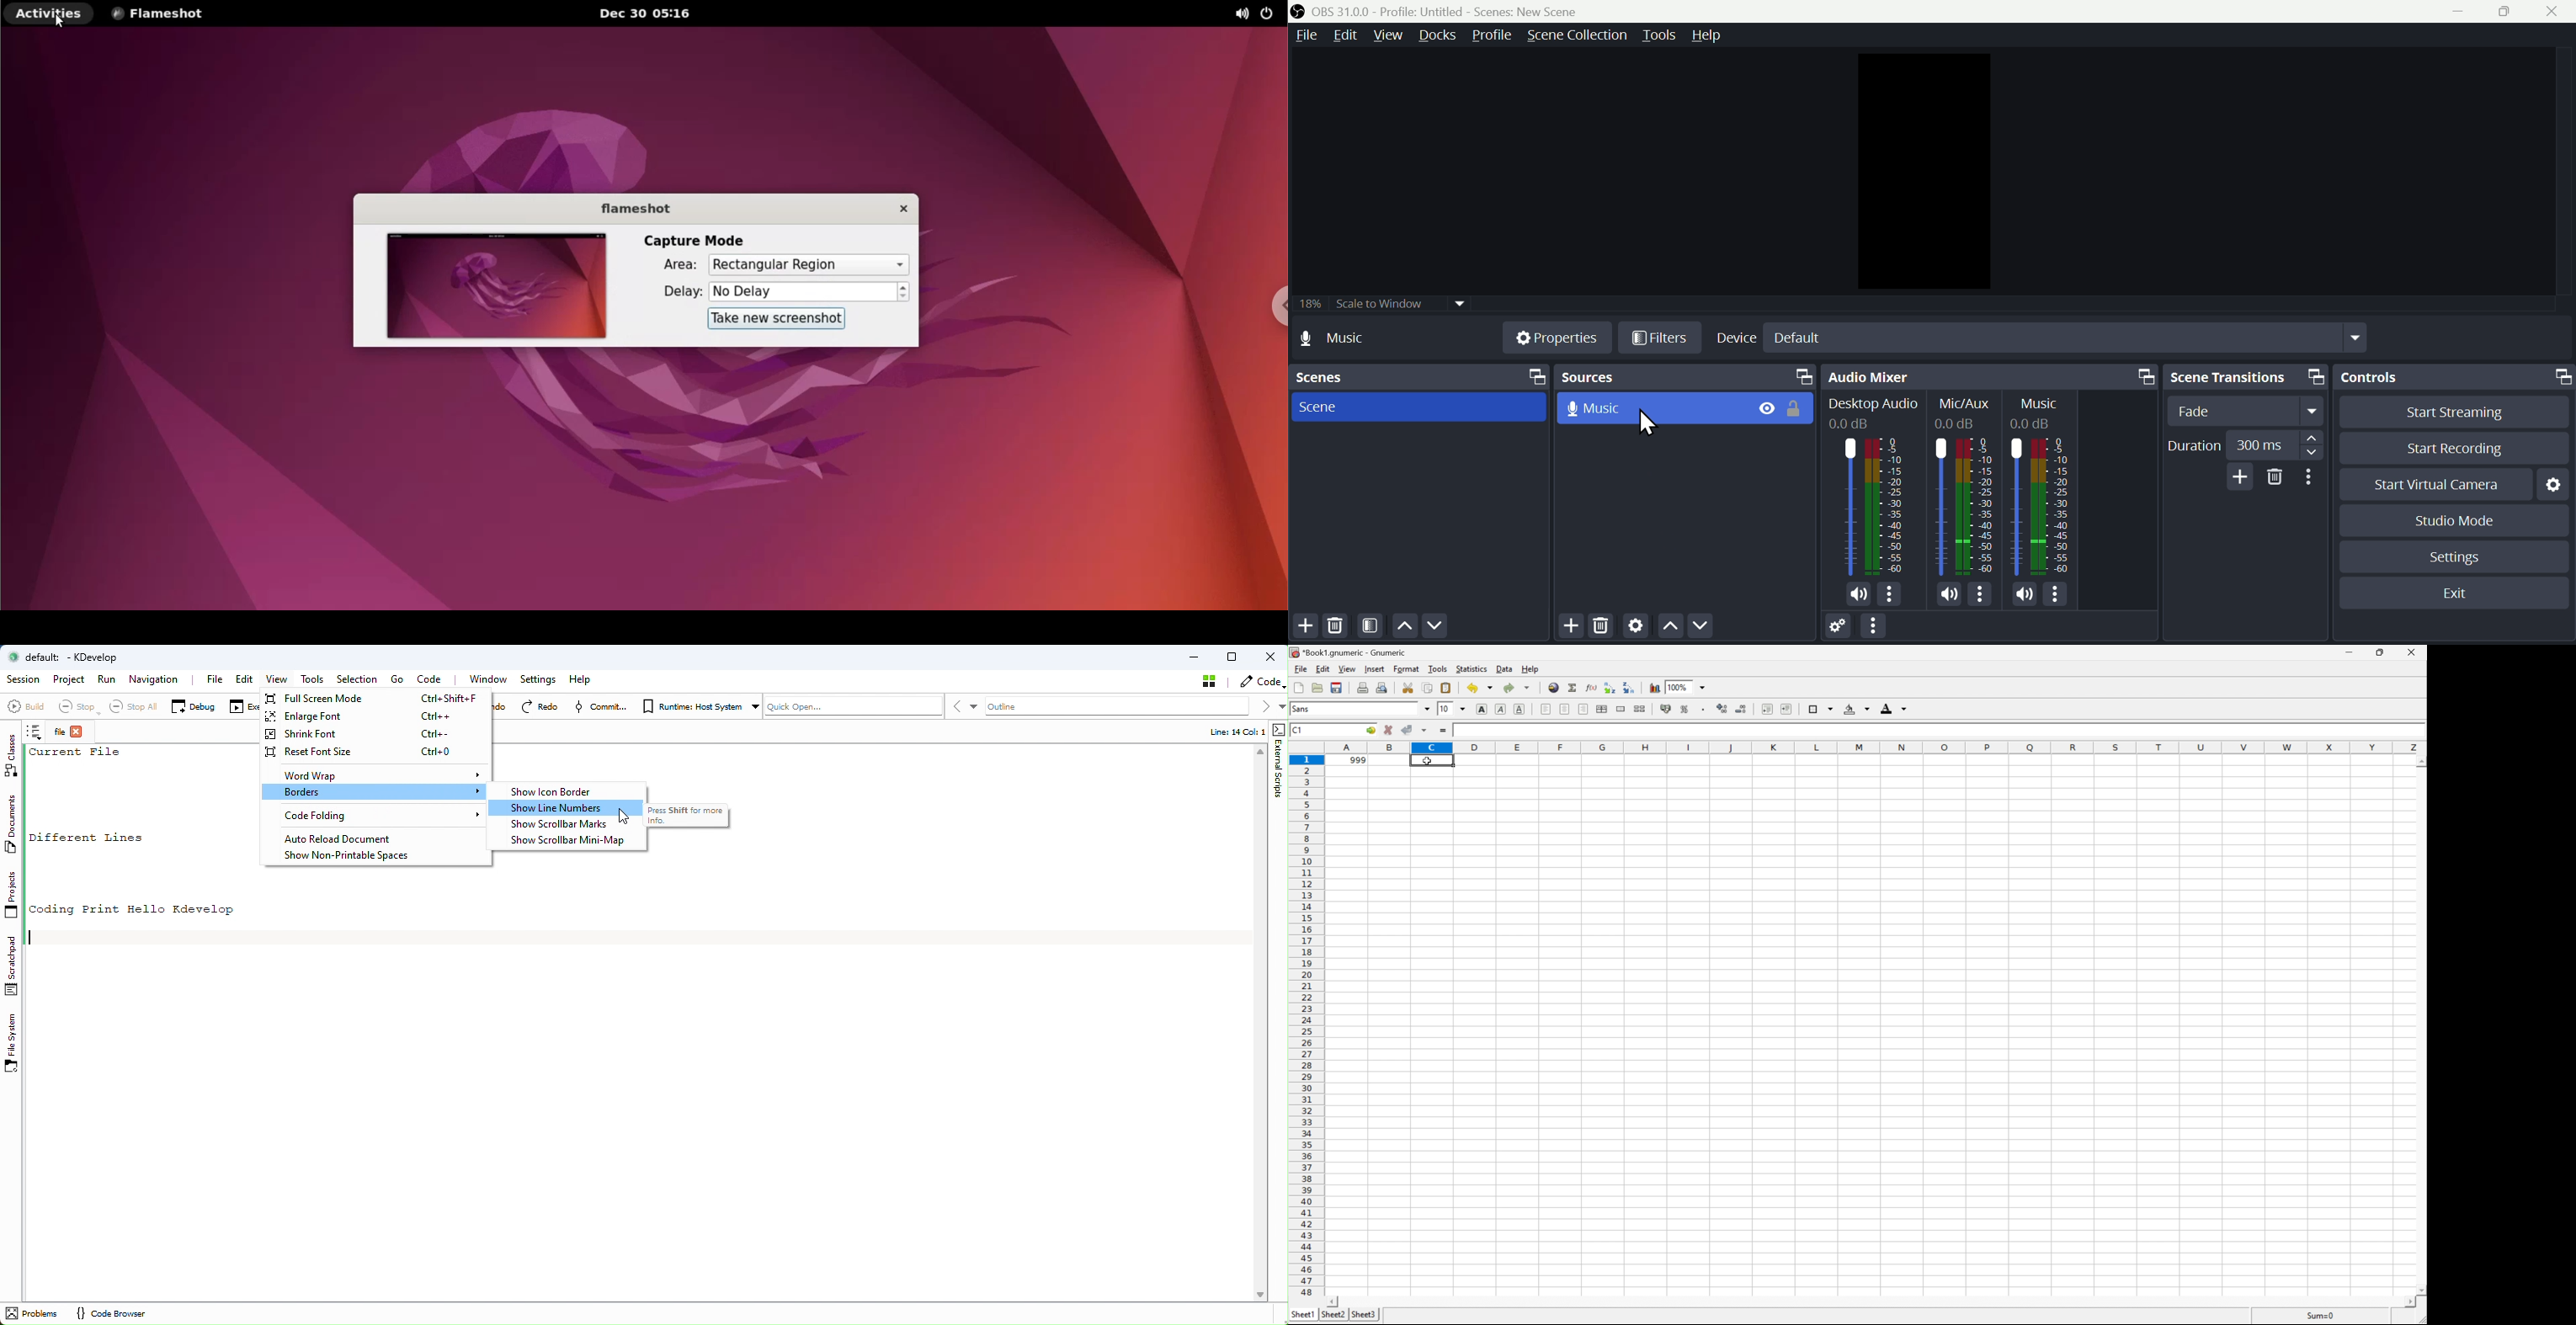  I want to click on Formula bar, so click(1934, 730).